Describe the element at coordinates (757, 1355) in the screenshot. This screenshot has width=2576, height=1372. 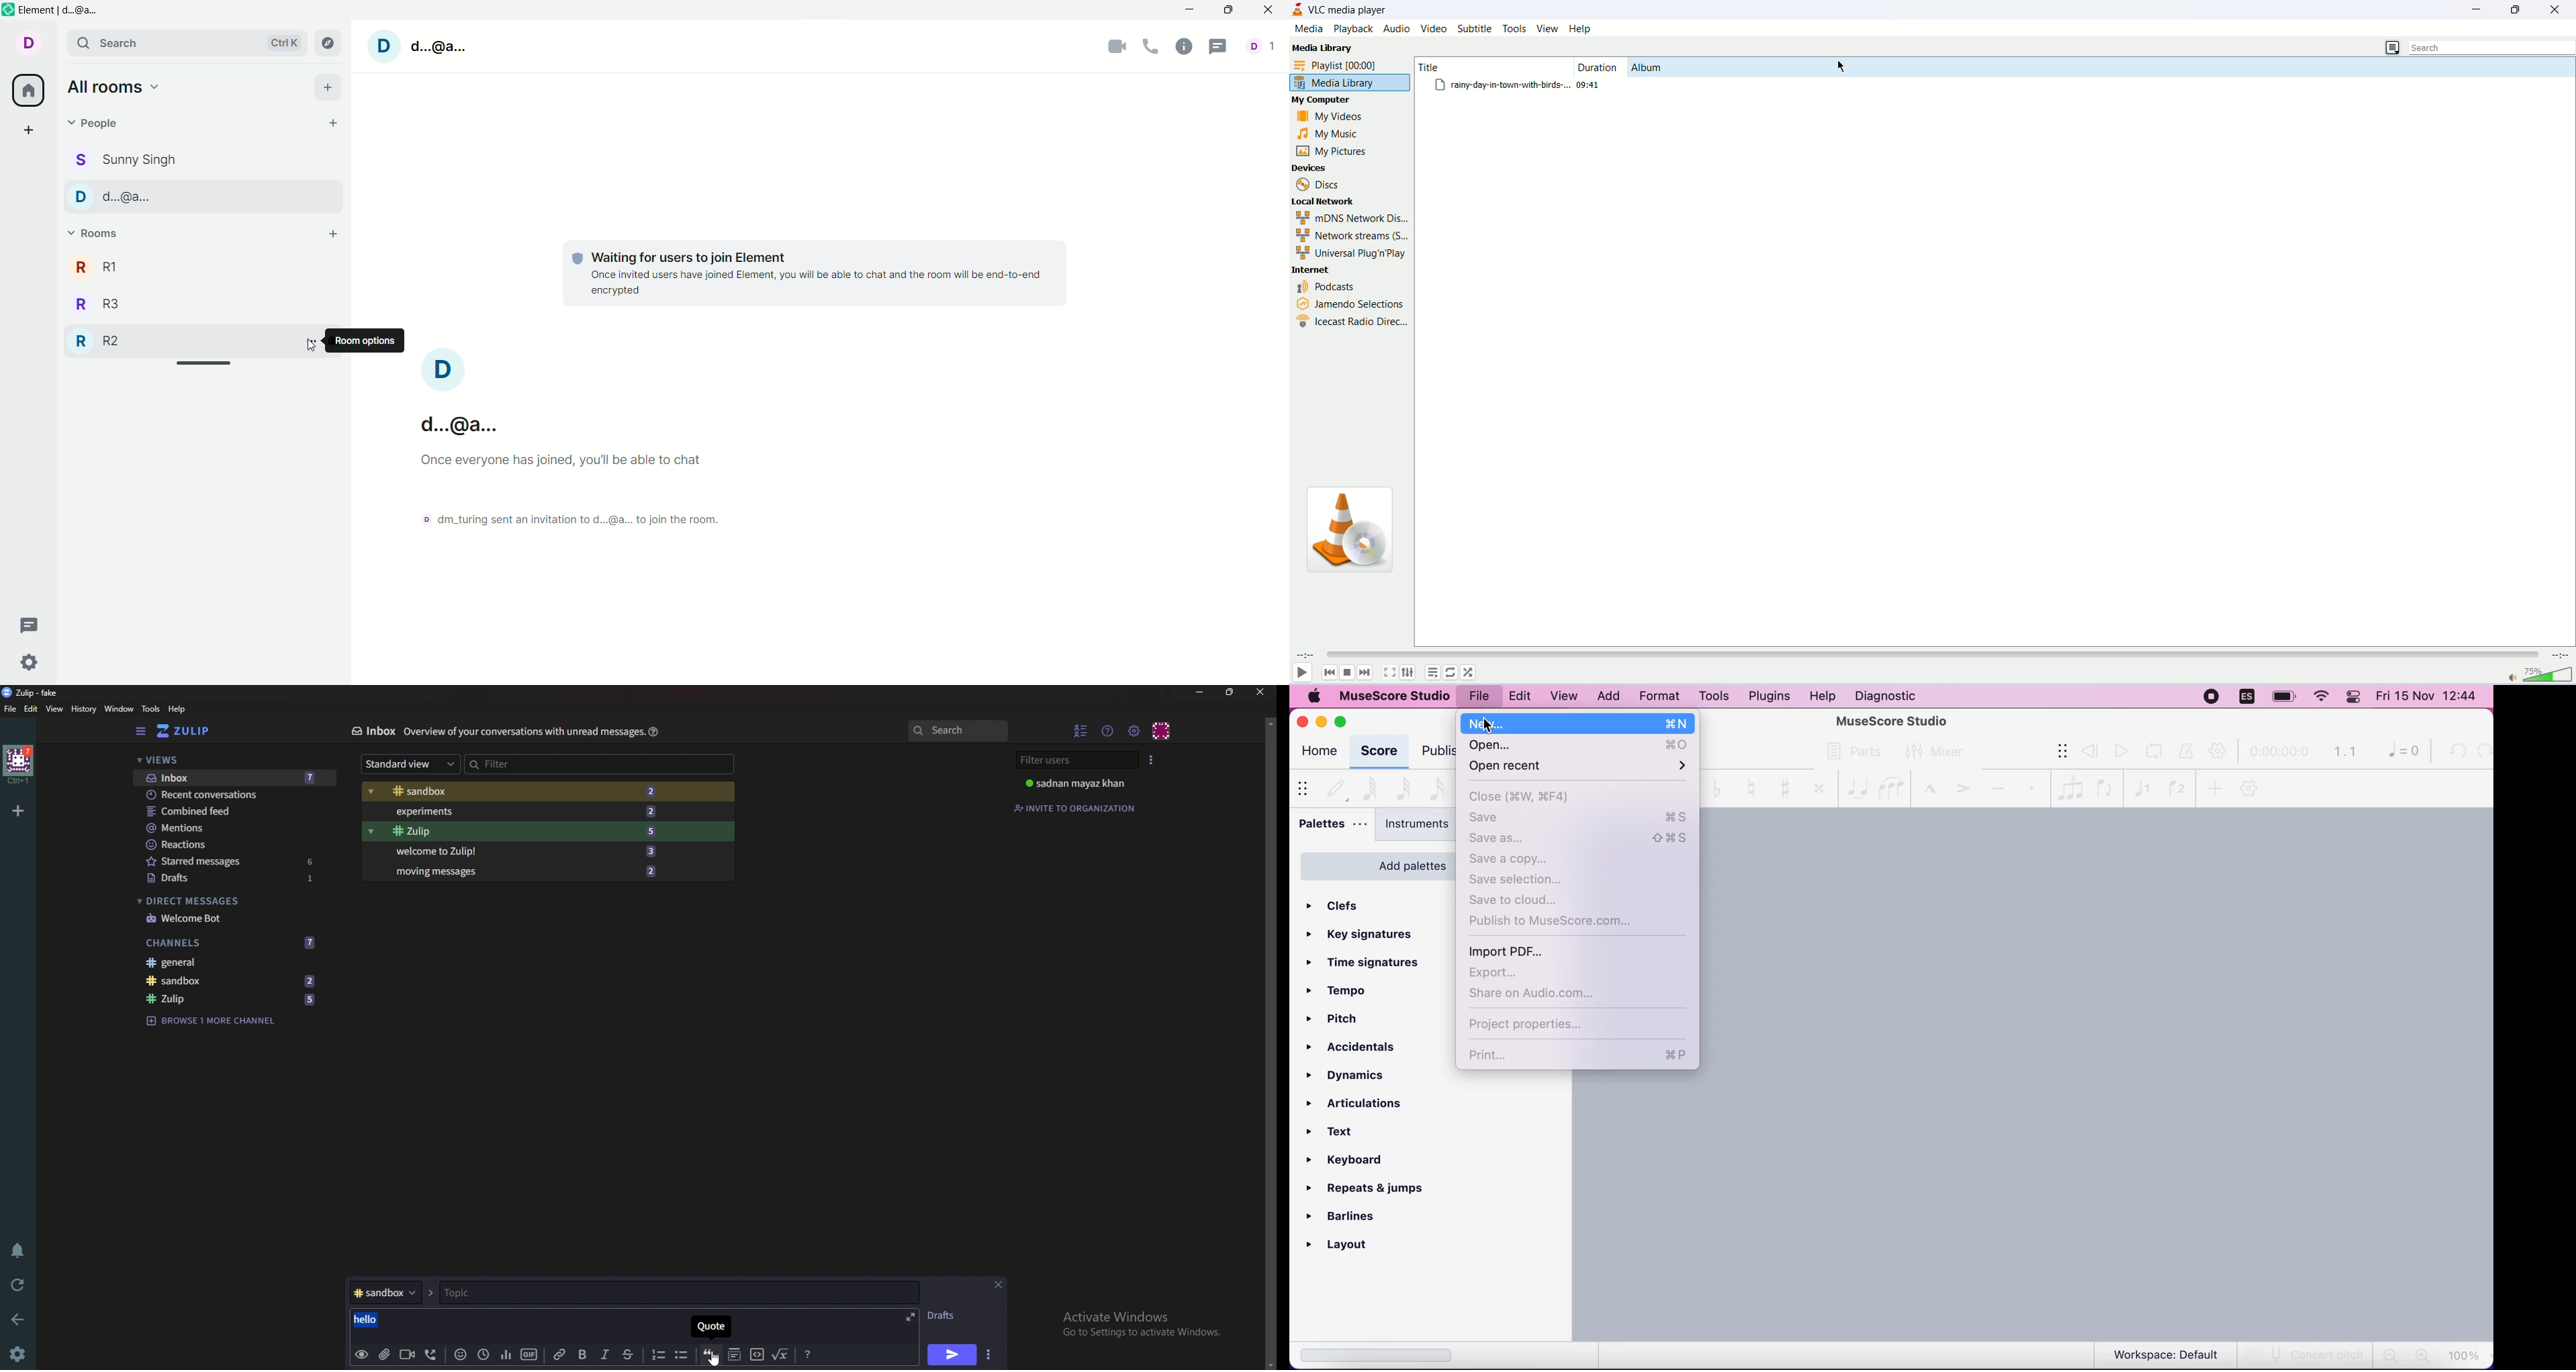
I see `Code` at that location.